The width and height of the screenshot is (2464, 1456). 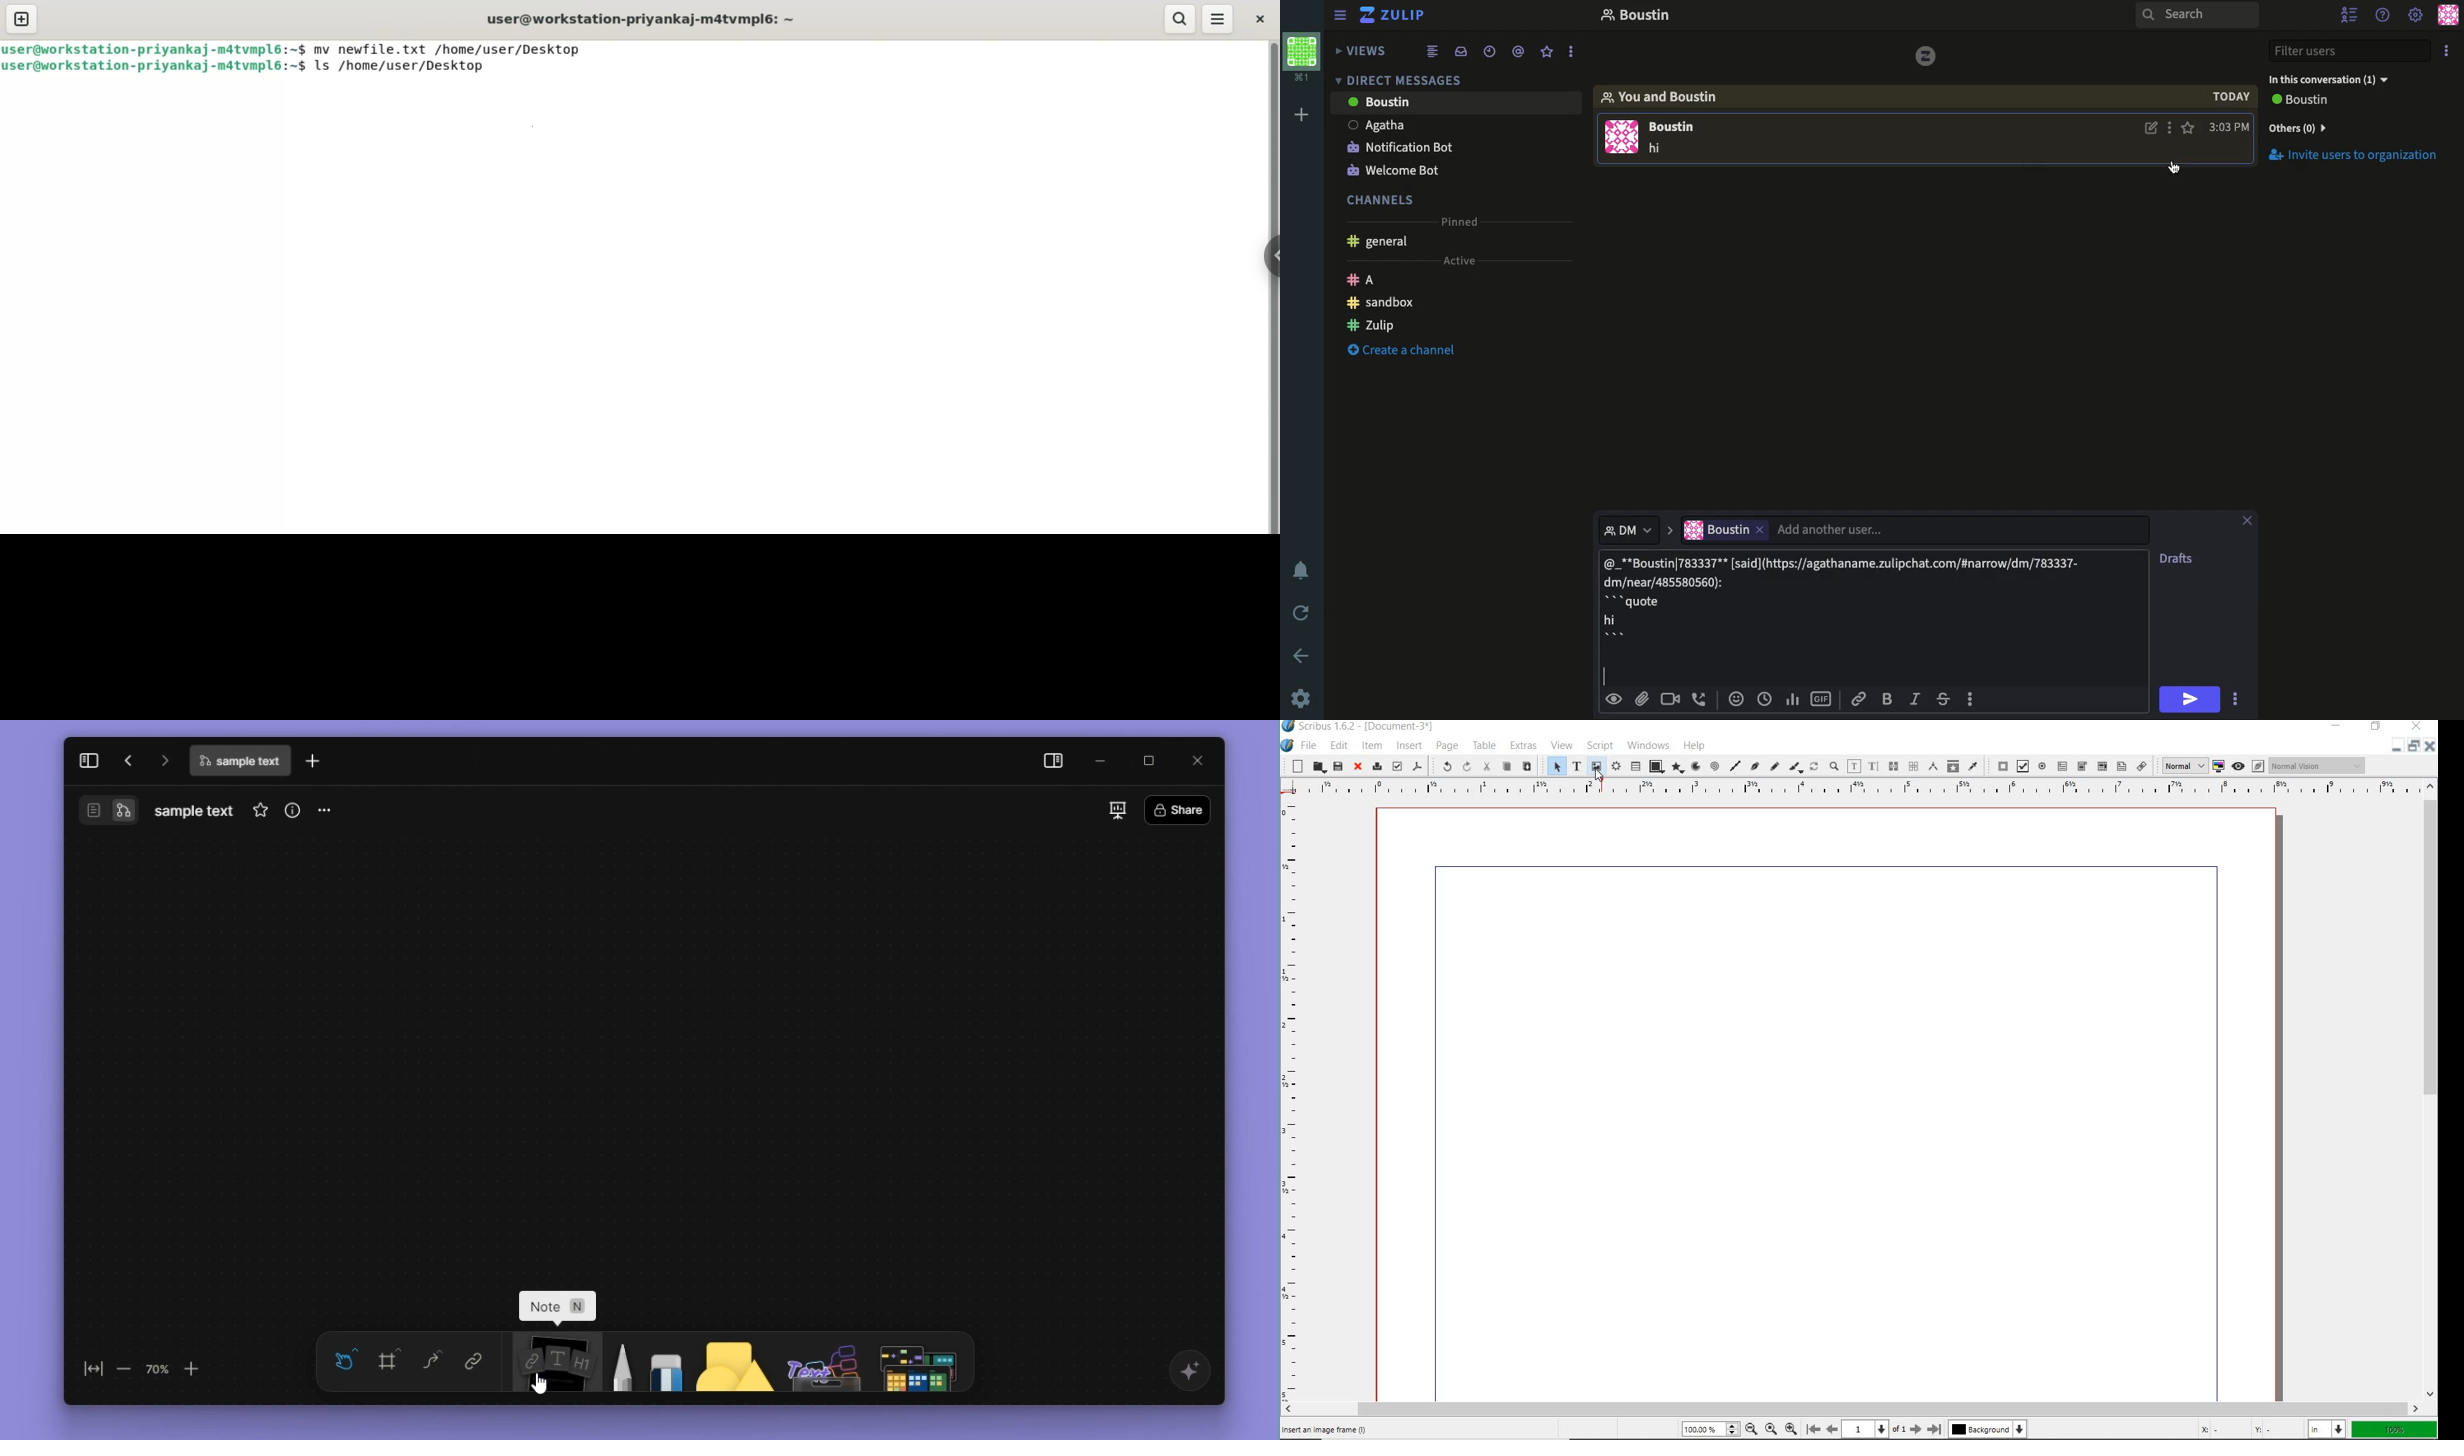 What do you see at coordinates (1488, 50) in the screenshot?
I see `Time` at bounding box center [1488, 50].